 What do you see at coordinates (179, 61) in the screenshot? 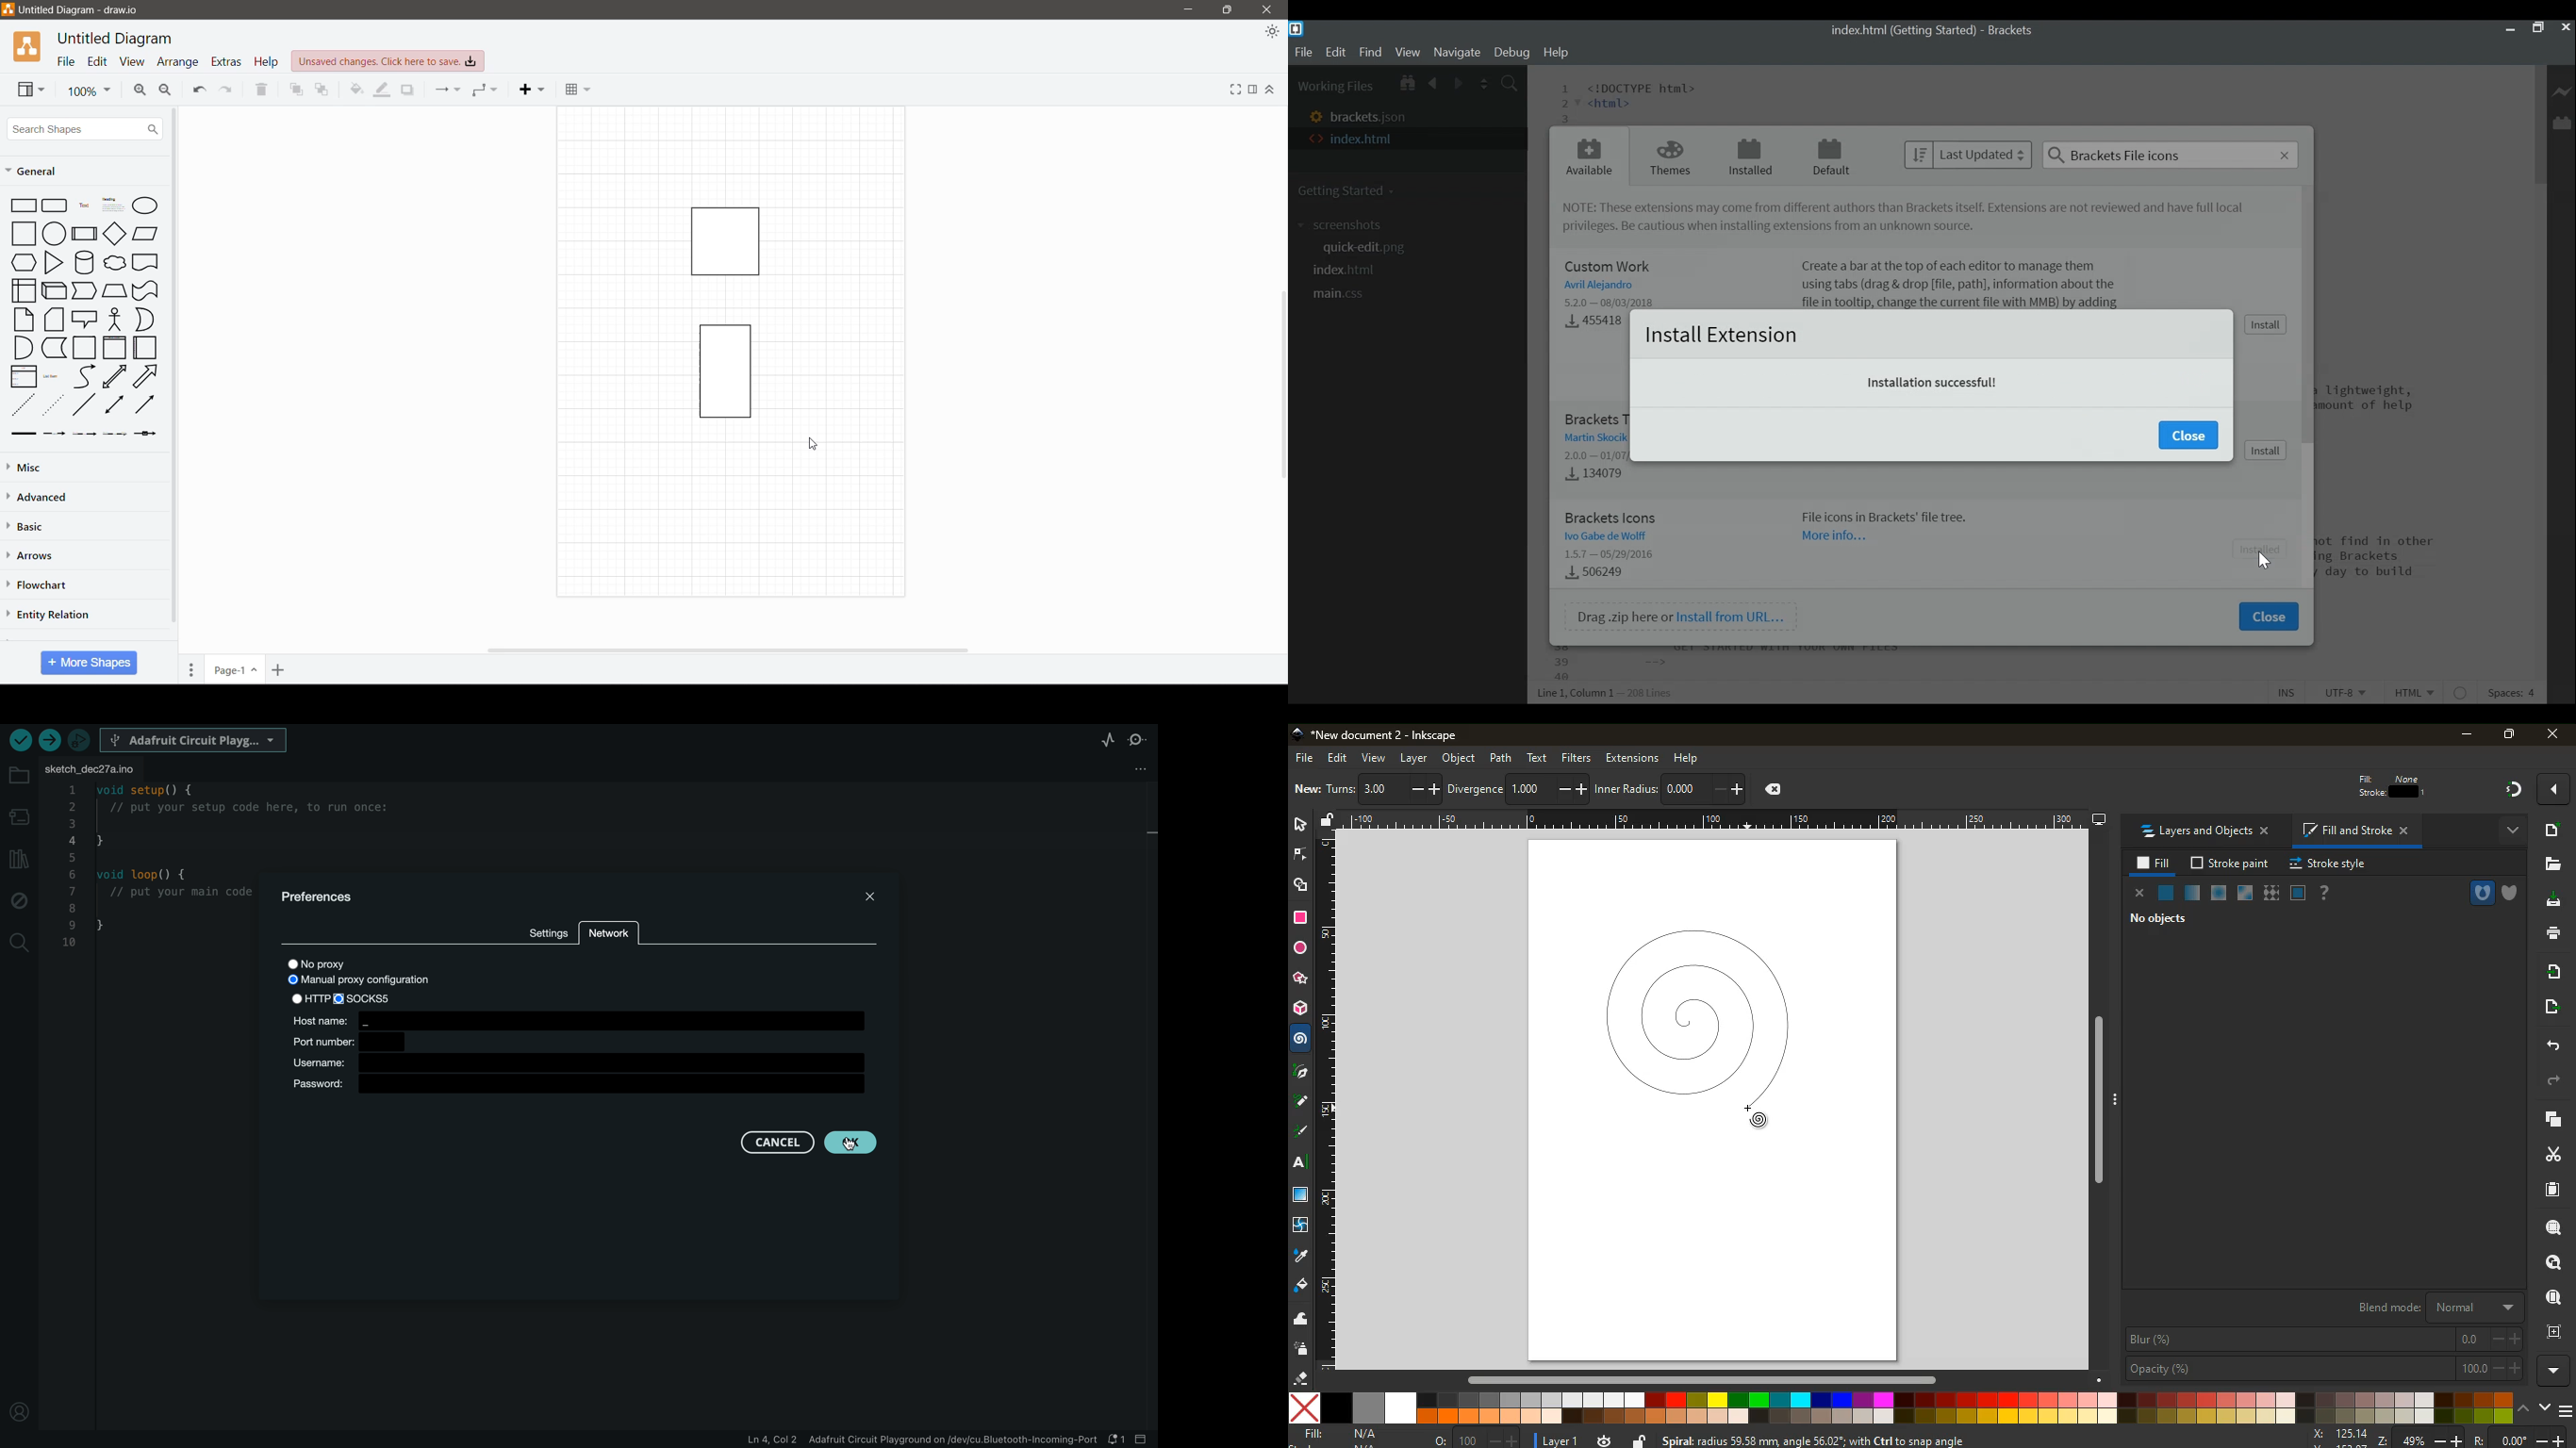
I see `Arrange` at bounding box center [179, 61].